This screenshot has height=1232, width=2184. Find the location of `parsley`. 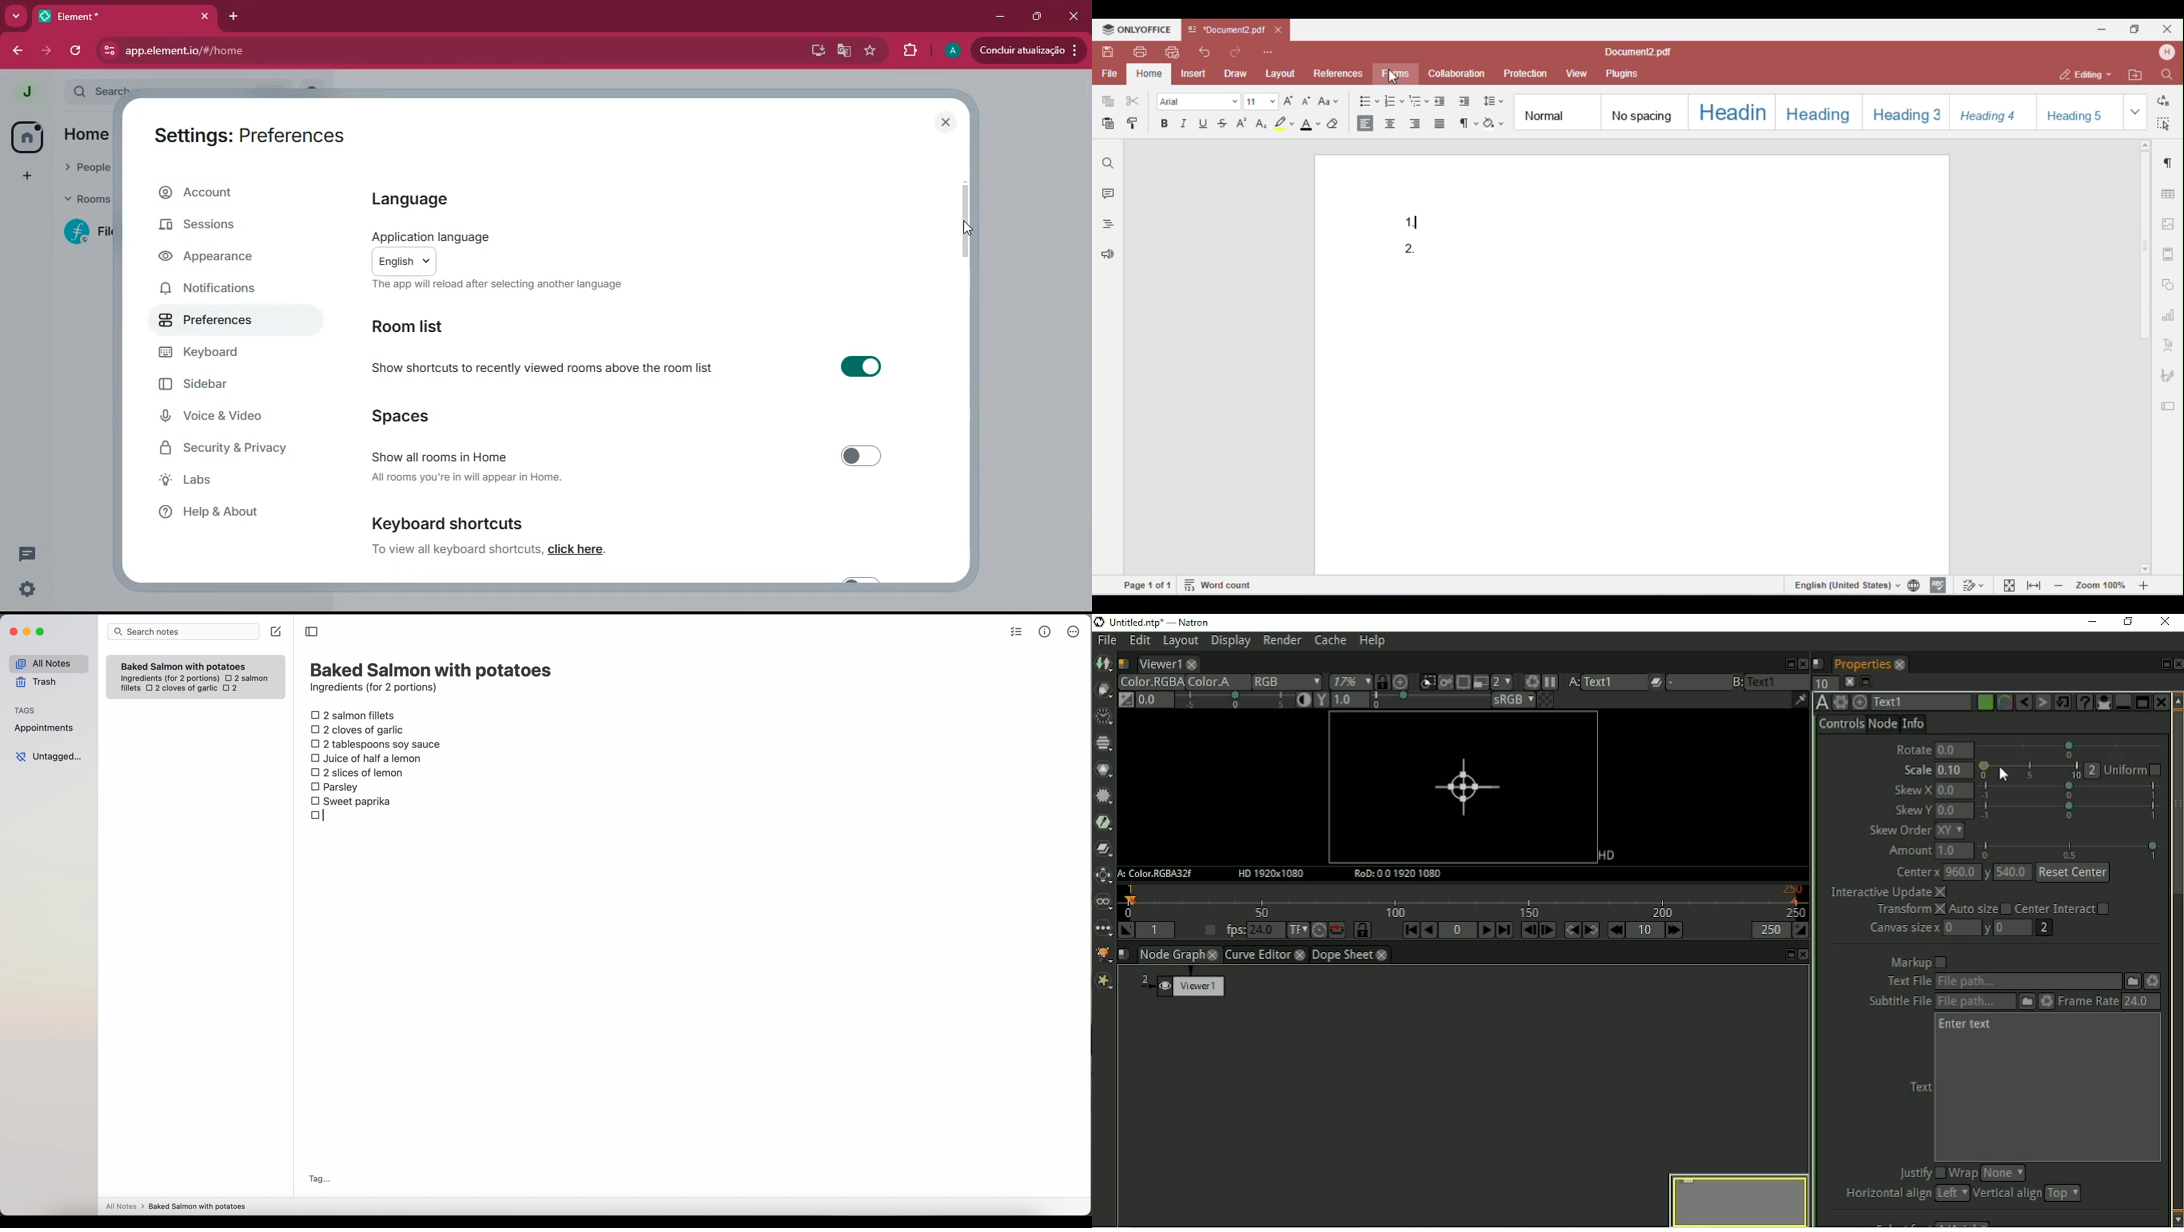

parsley is located at coordinates (334, 786).